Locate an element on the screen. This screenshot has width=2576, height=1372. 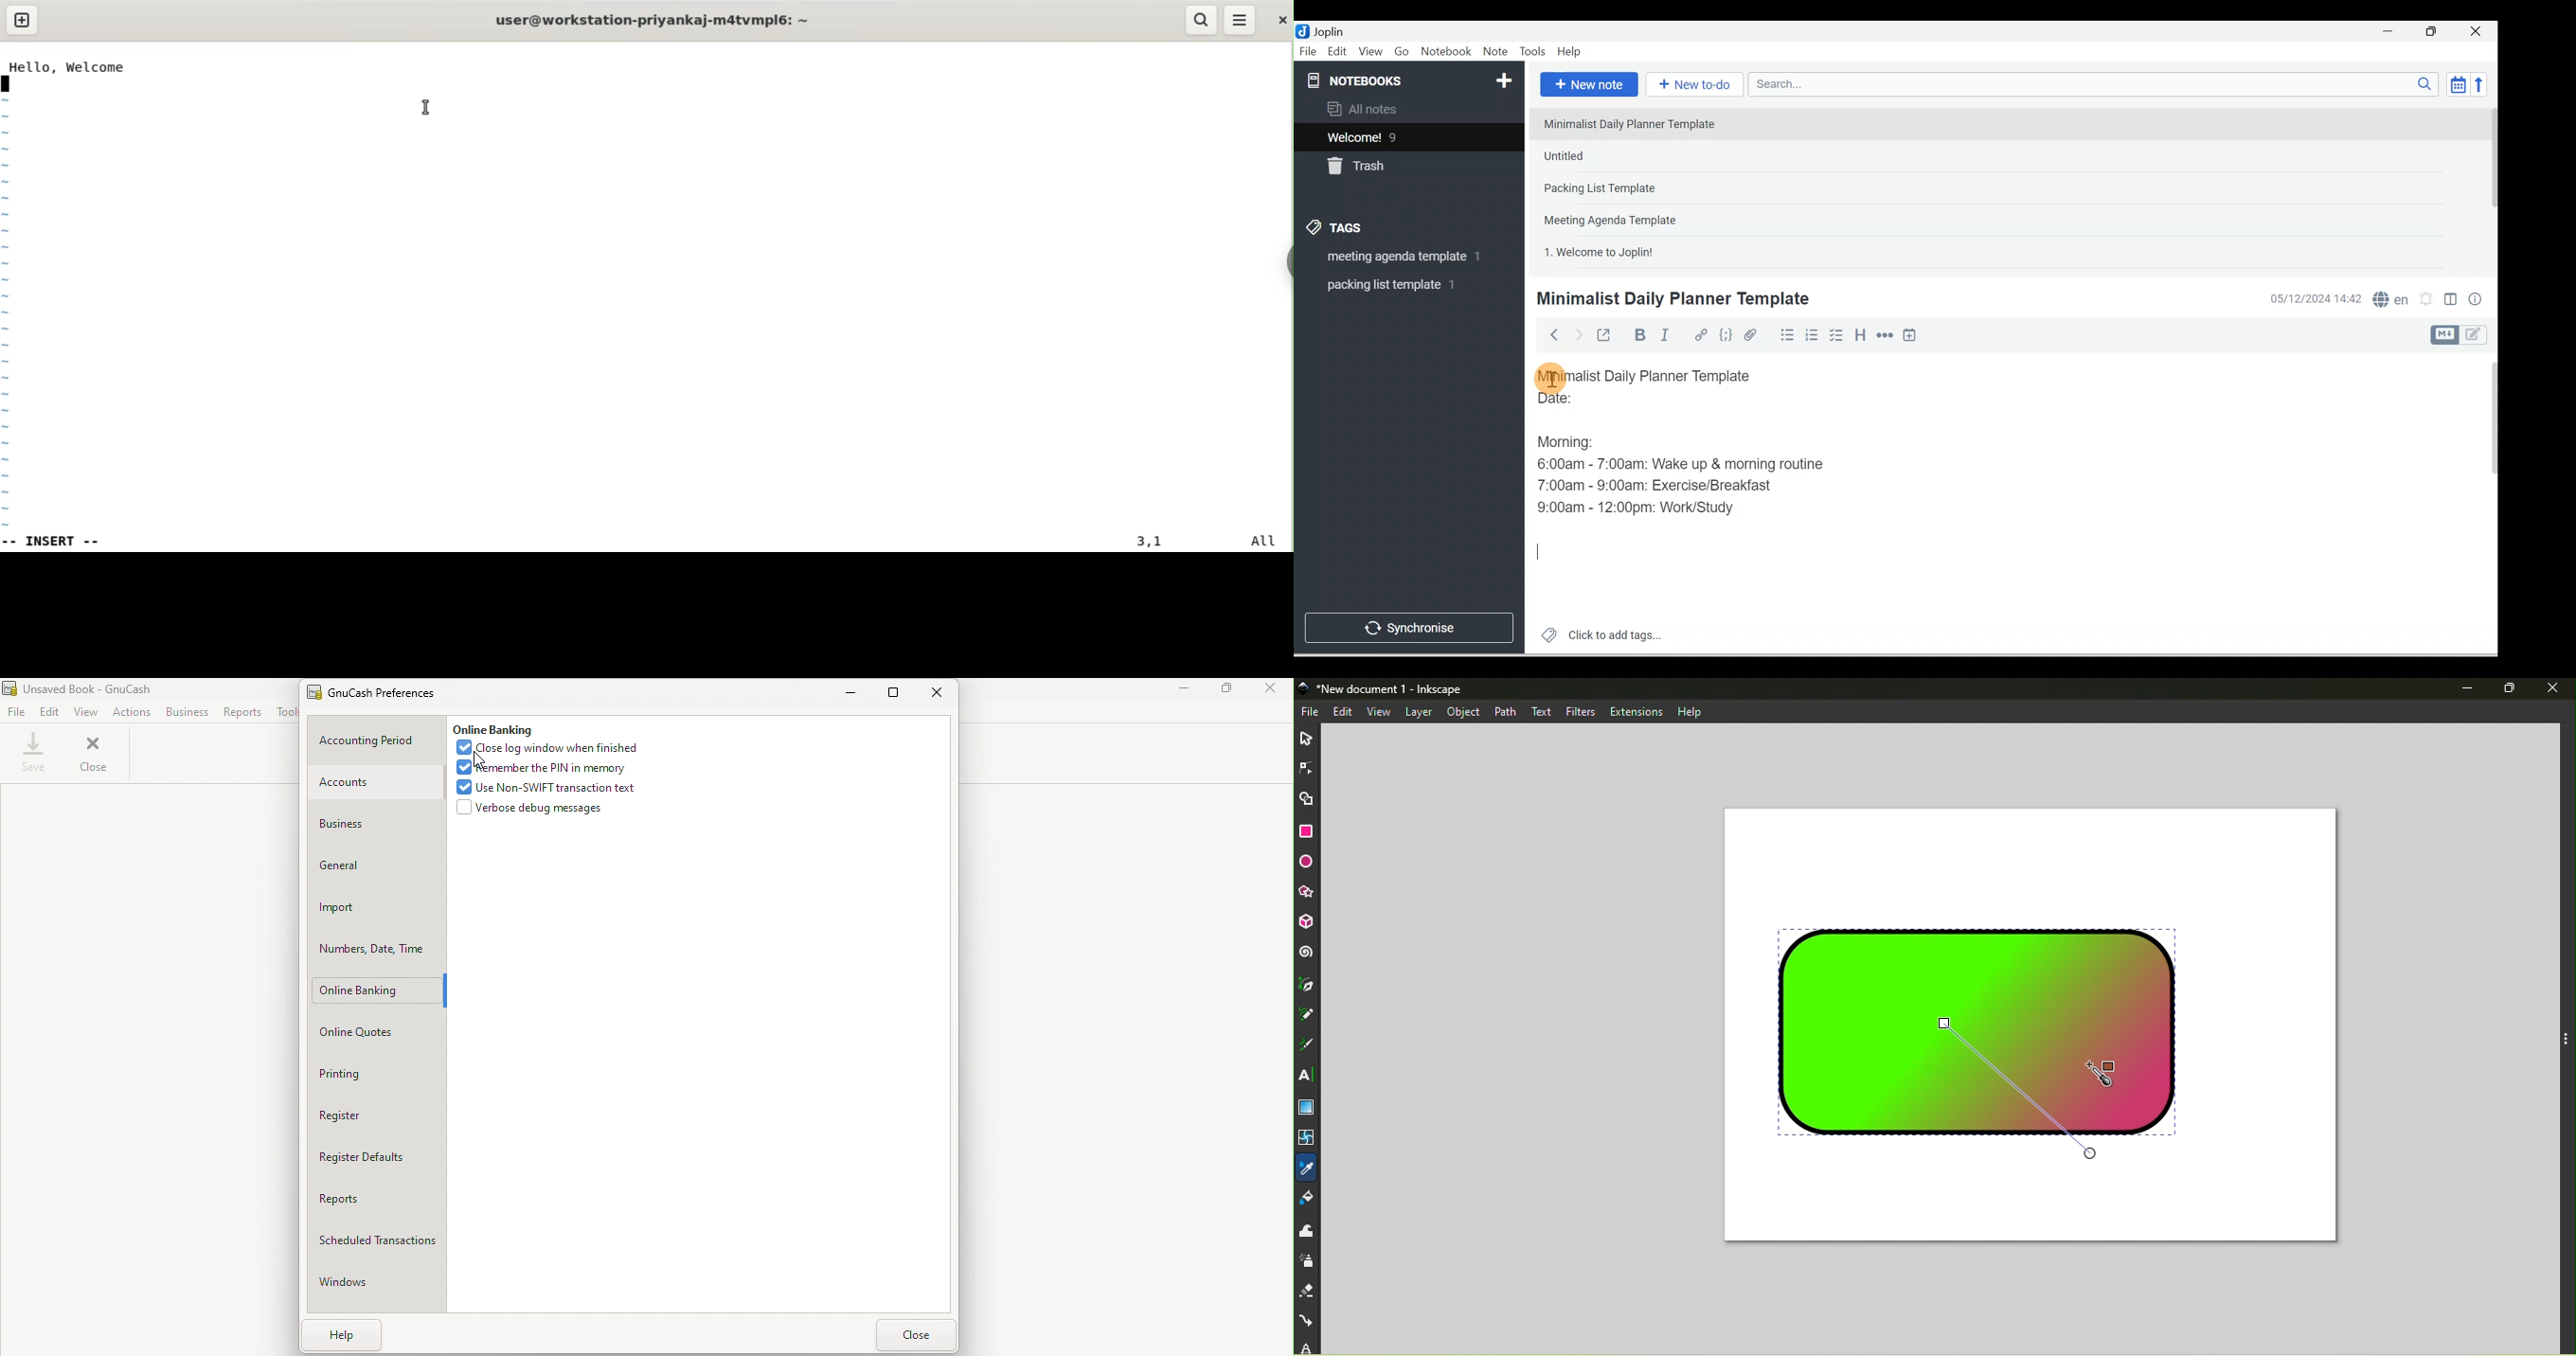
Code is located at coordinates (1726, 336).